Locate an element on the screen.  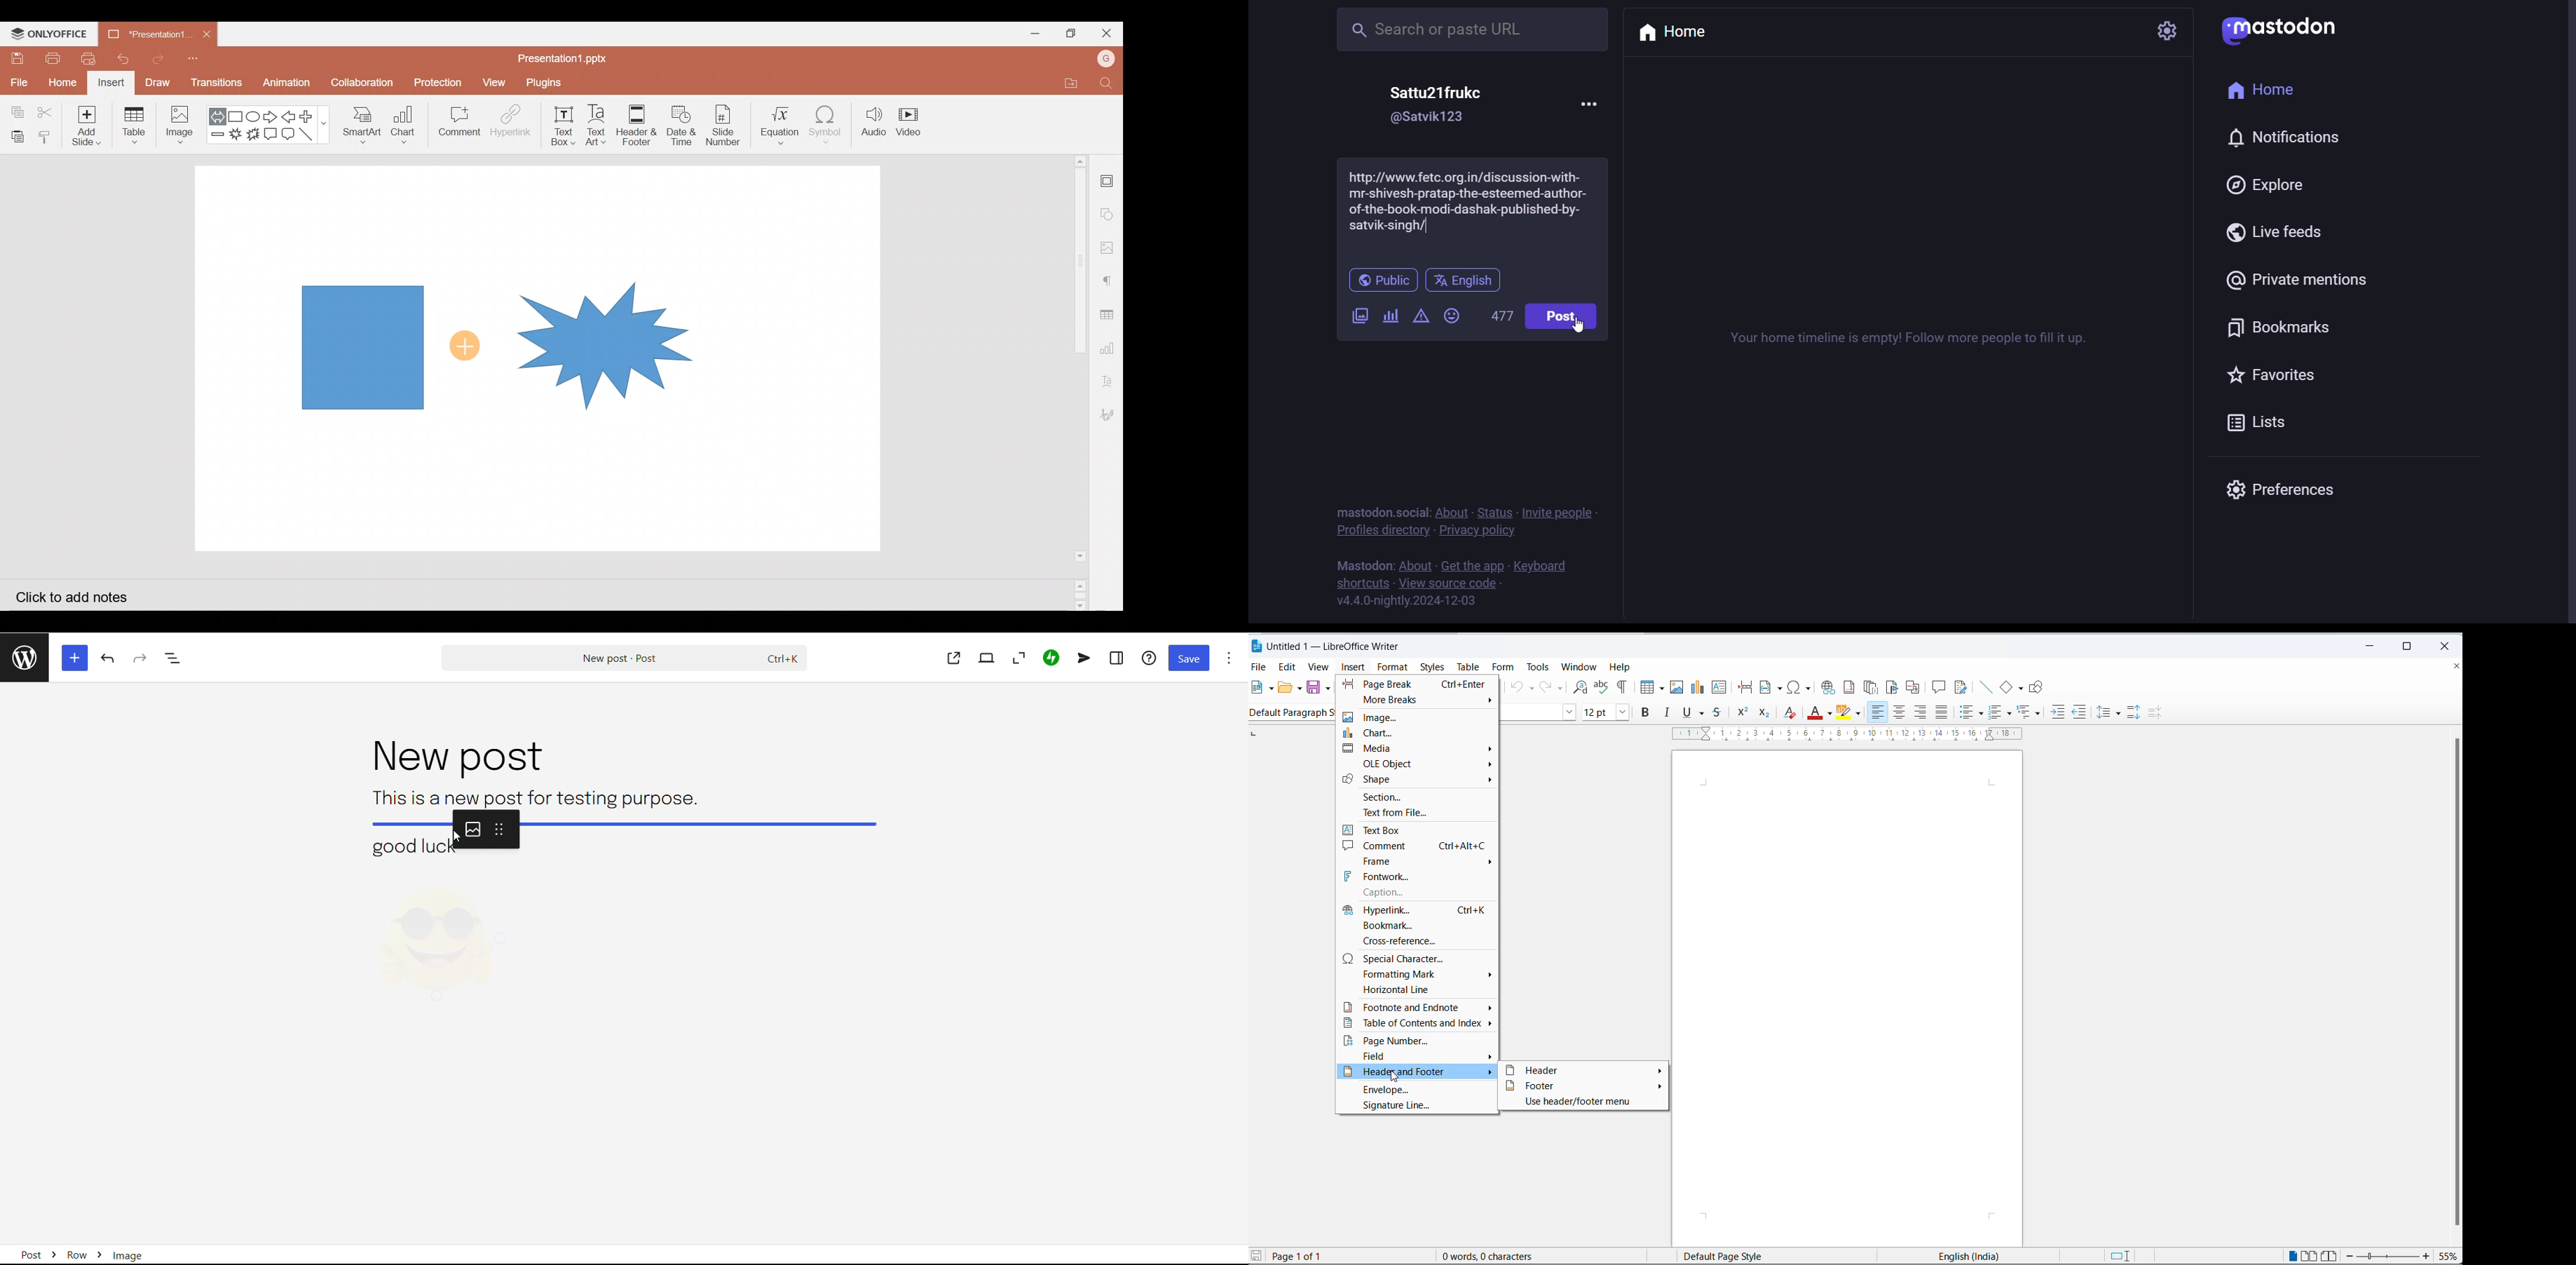
decrease zoom is located at coordinates (2353, 1256).